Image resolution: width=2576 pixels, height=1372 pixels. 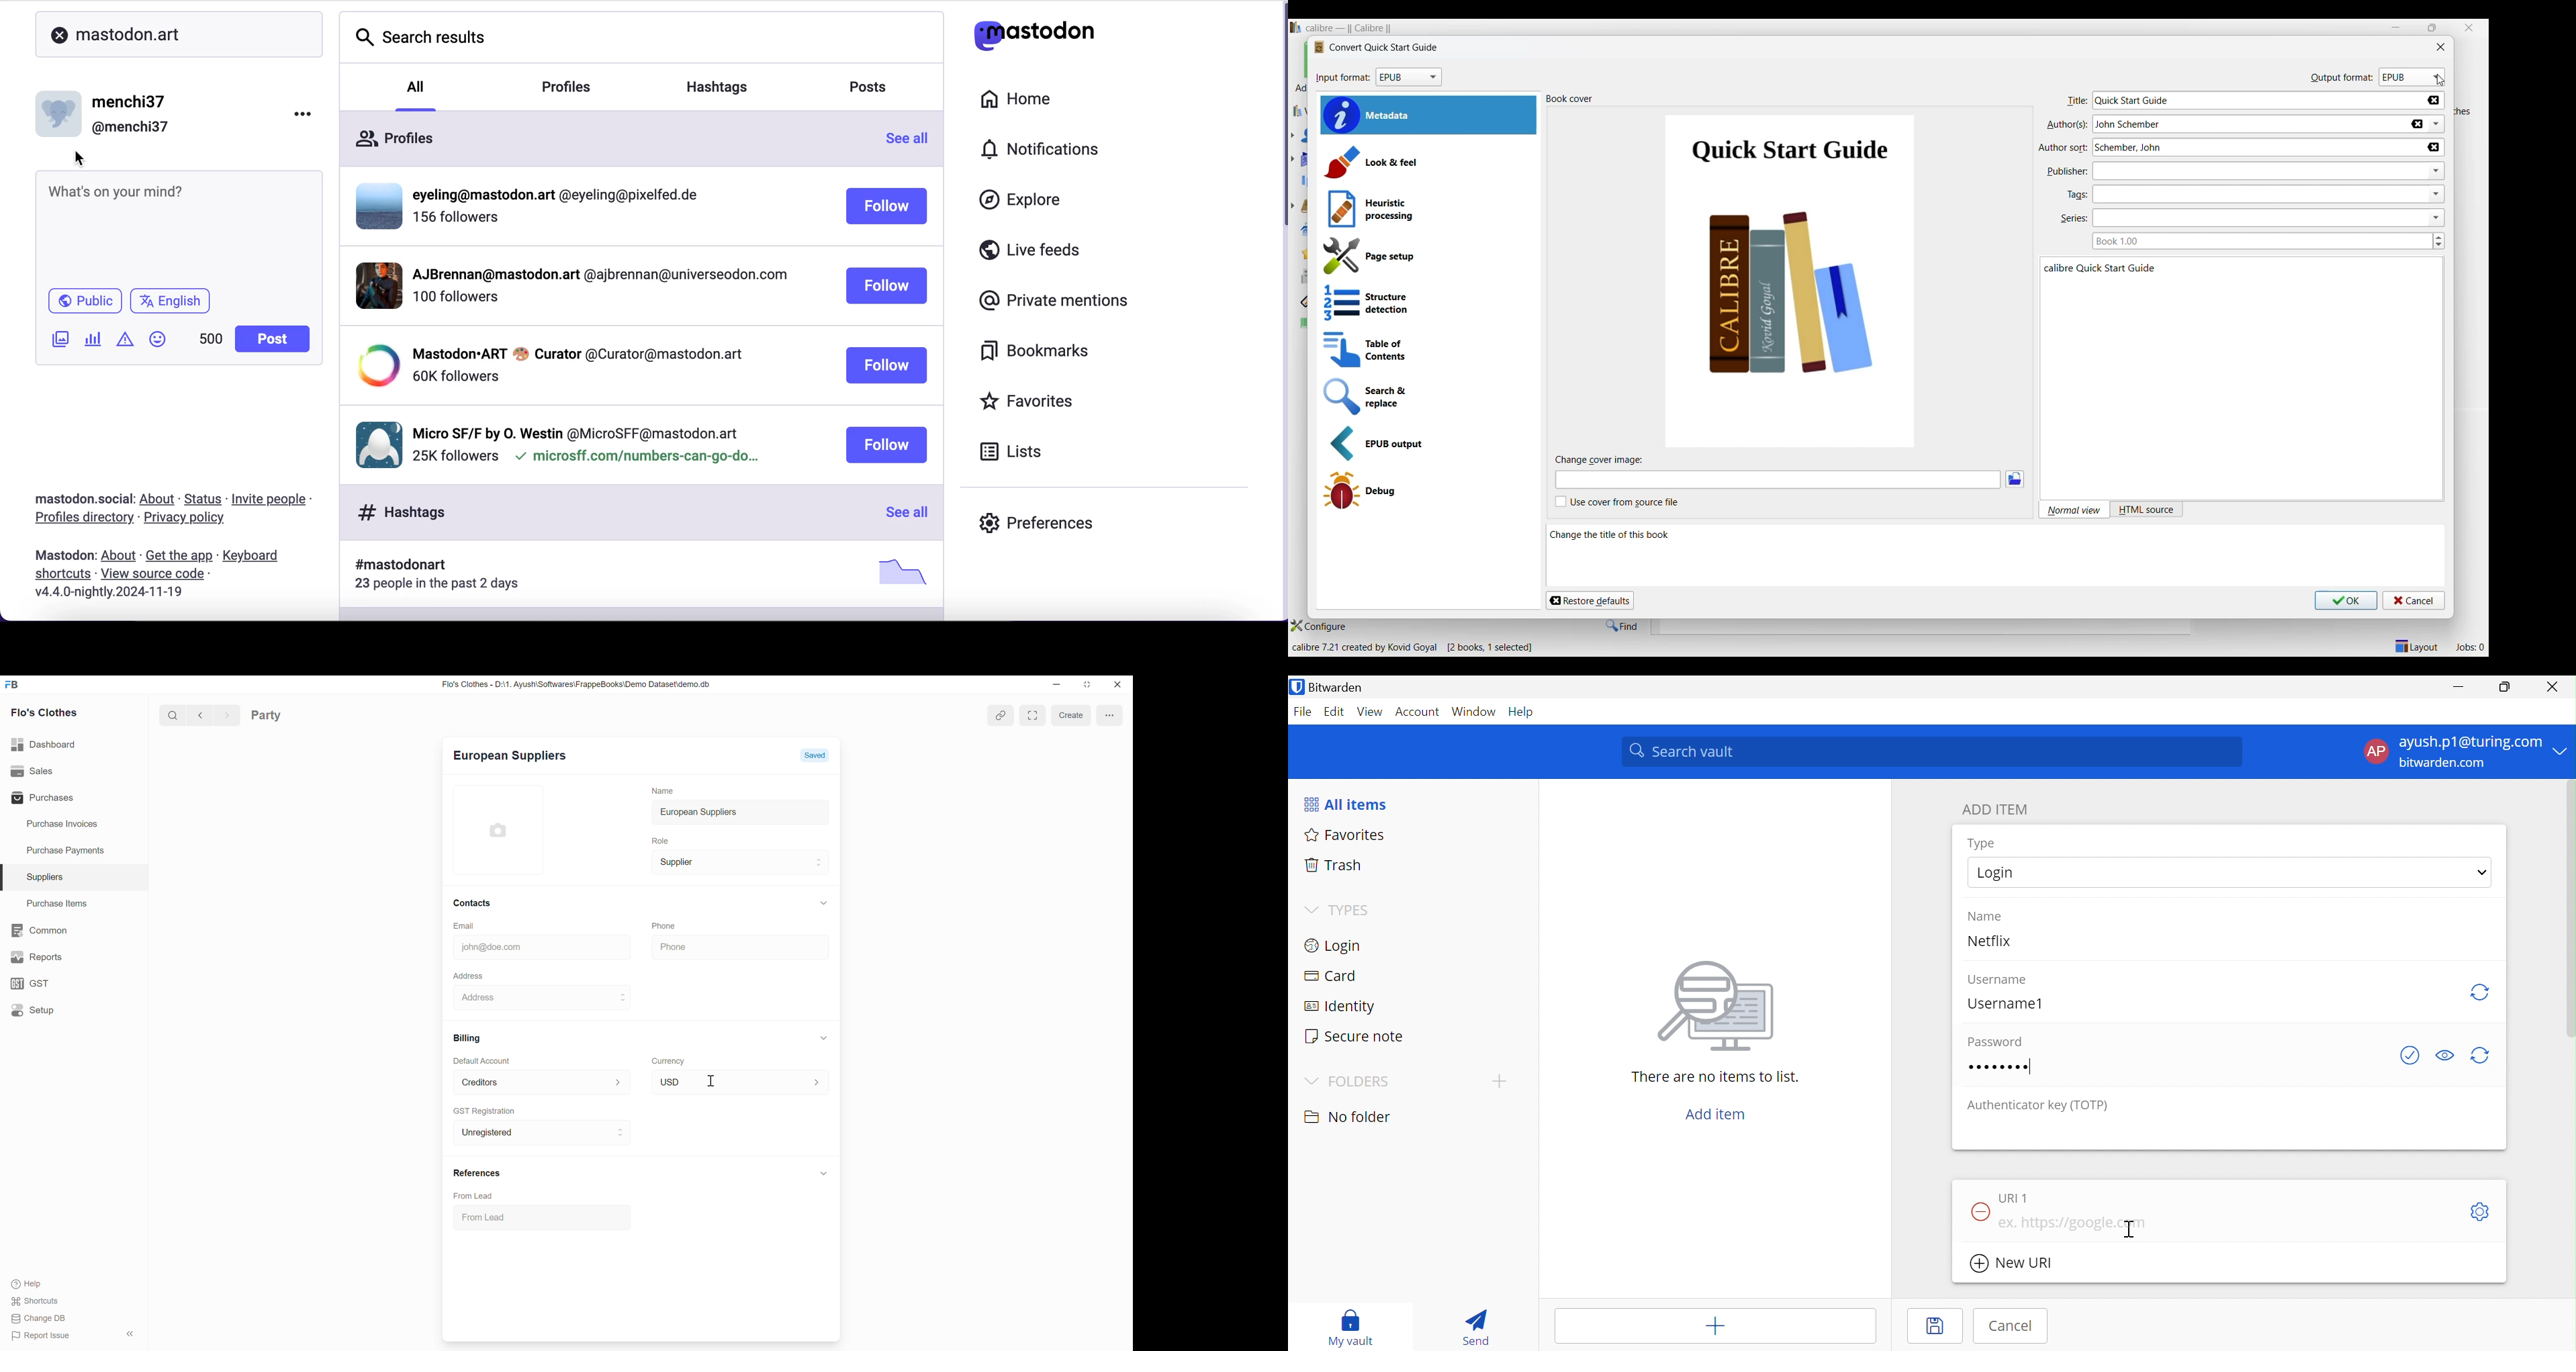 I want to click on Type in series, so click(x=2243, y=218).